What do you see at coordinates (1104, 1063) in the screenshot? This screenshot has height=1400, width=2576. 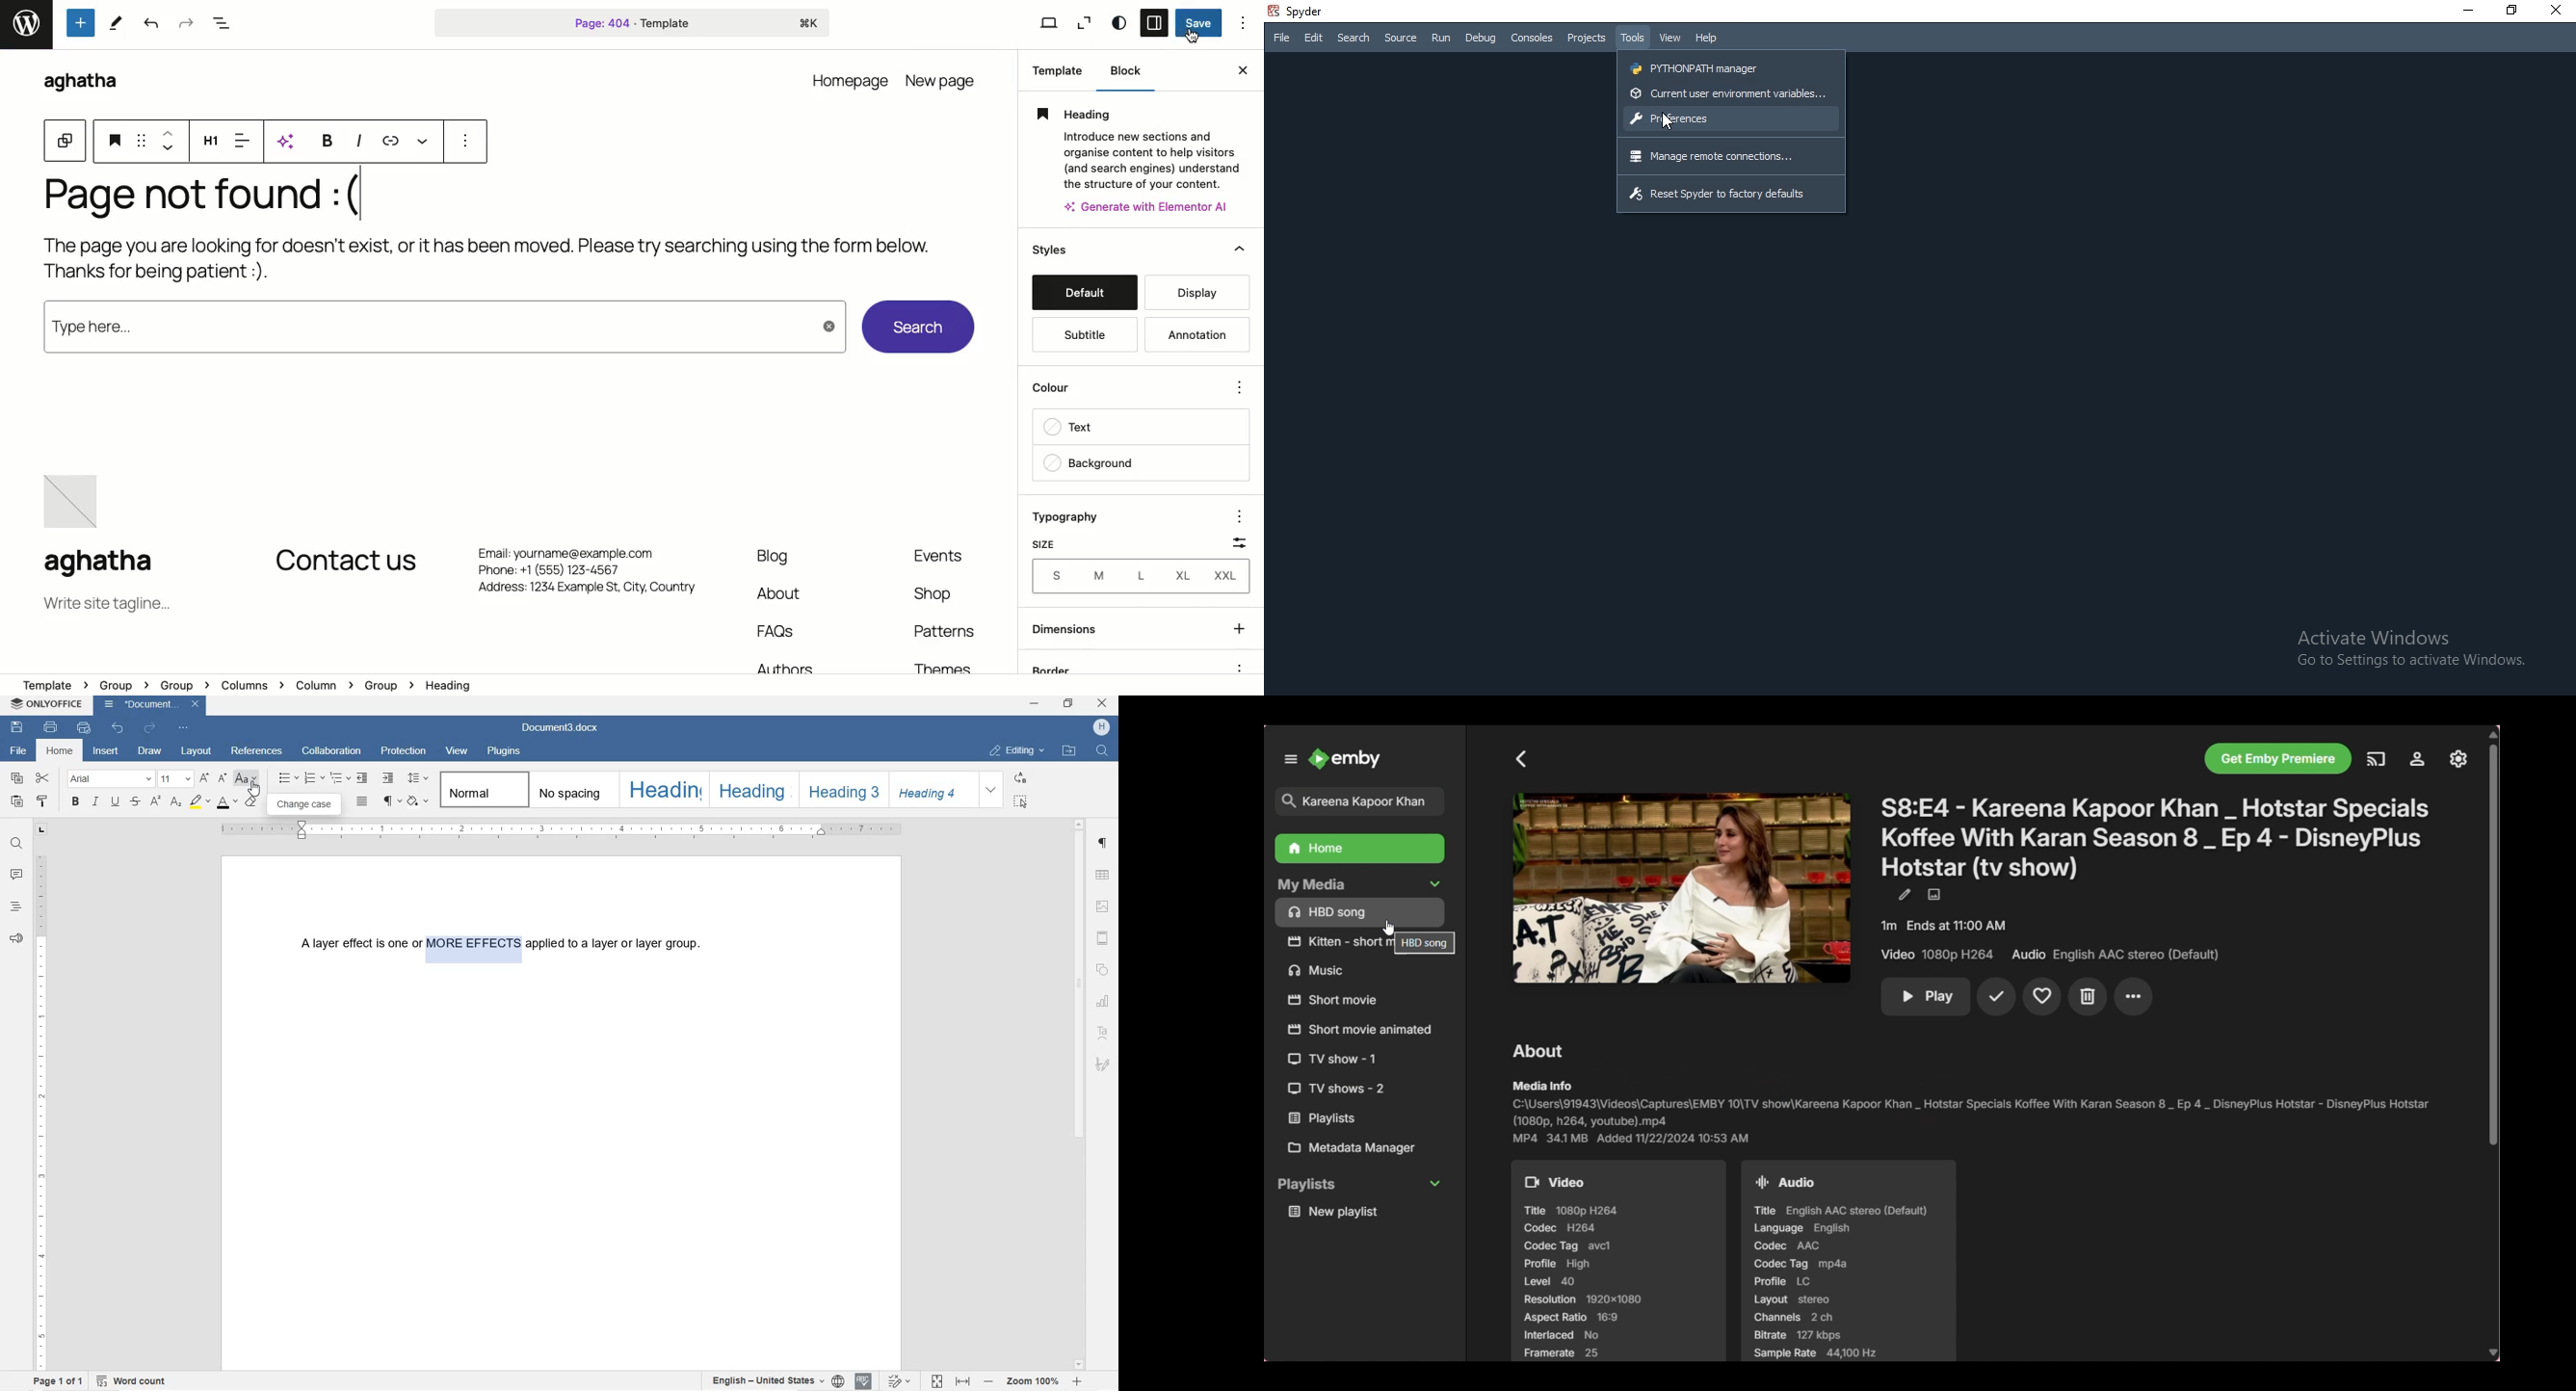 I see `SIGNATURE` at bounding box center [1104, 1063].